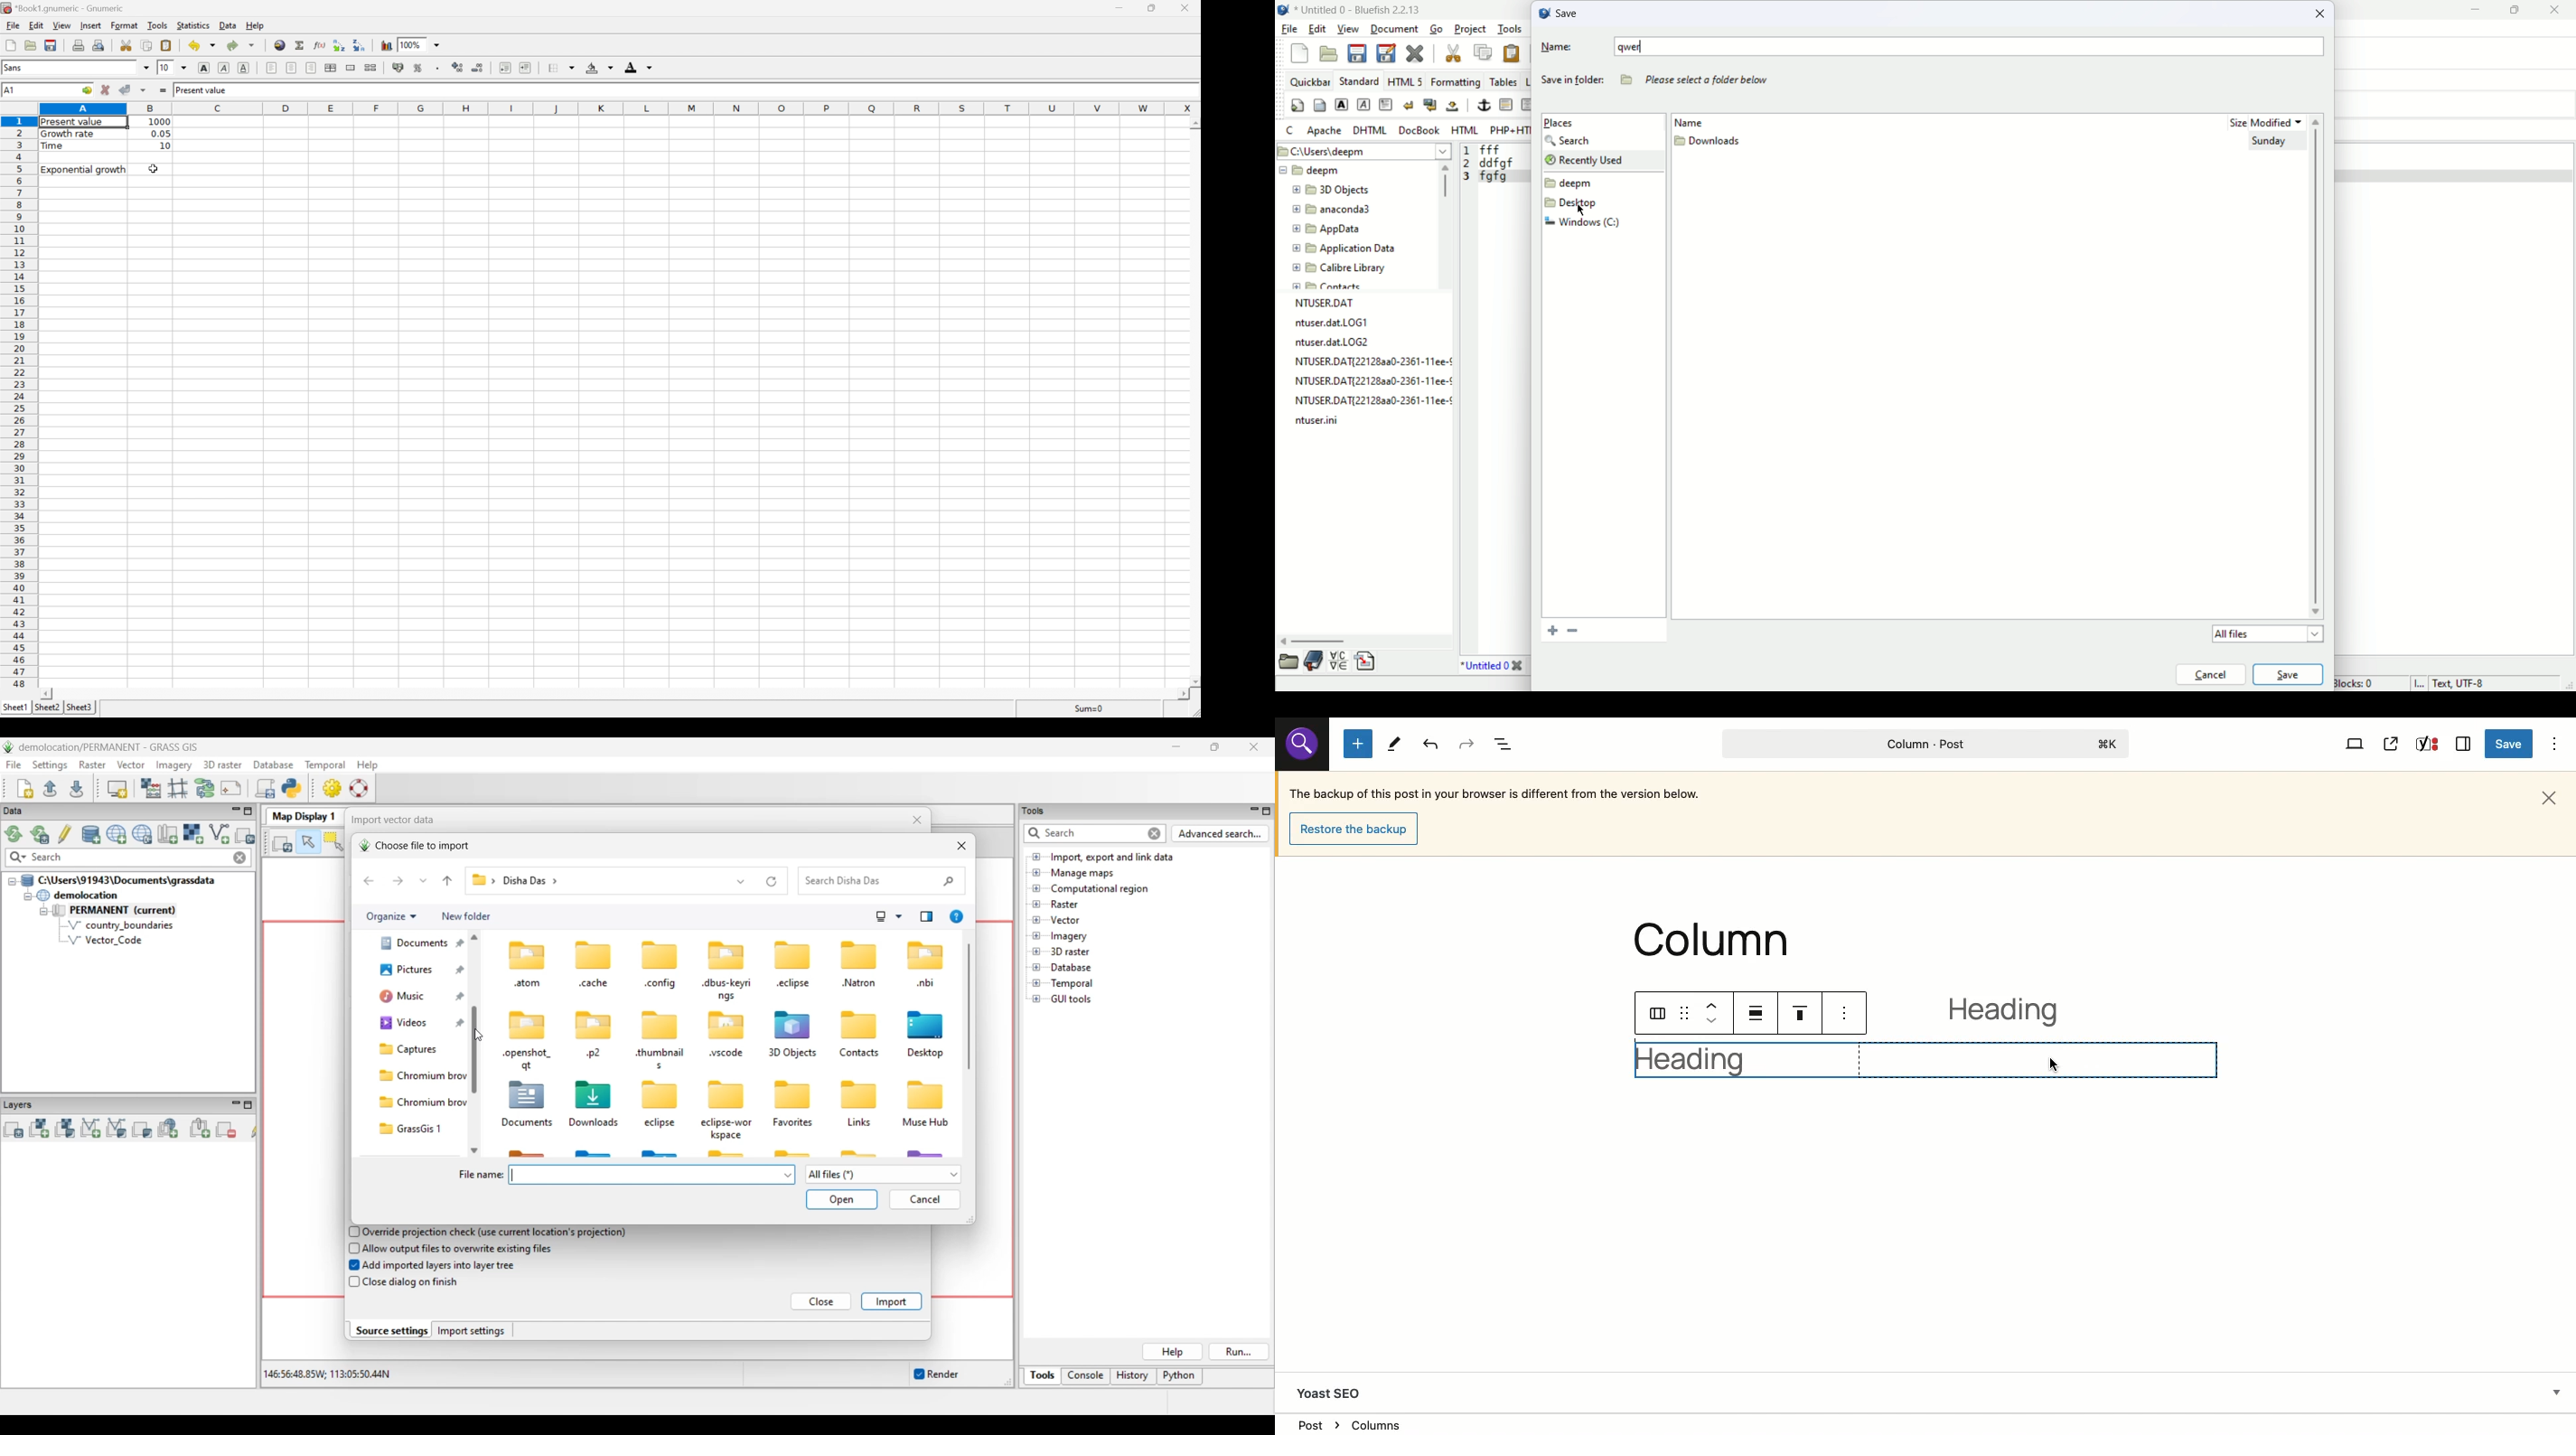 This screenshot has height=1456, width=2576. What do you see at coordinates (1327, 228) in the screenshot?
I see `app` at bounding box center [1327, 228].